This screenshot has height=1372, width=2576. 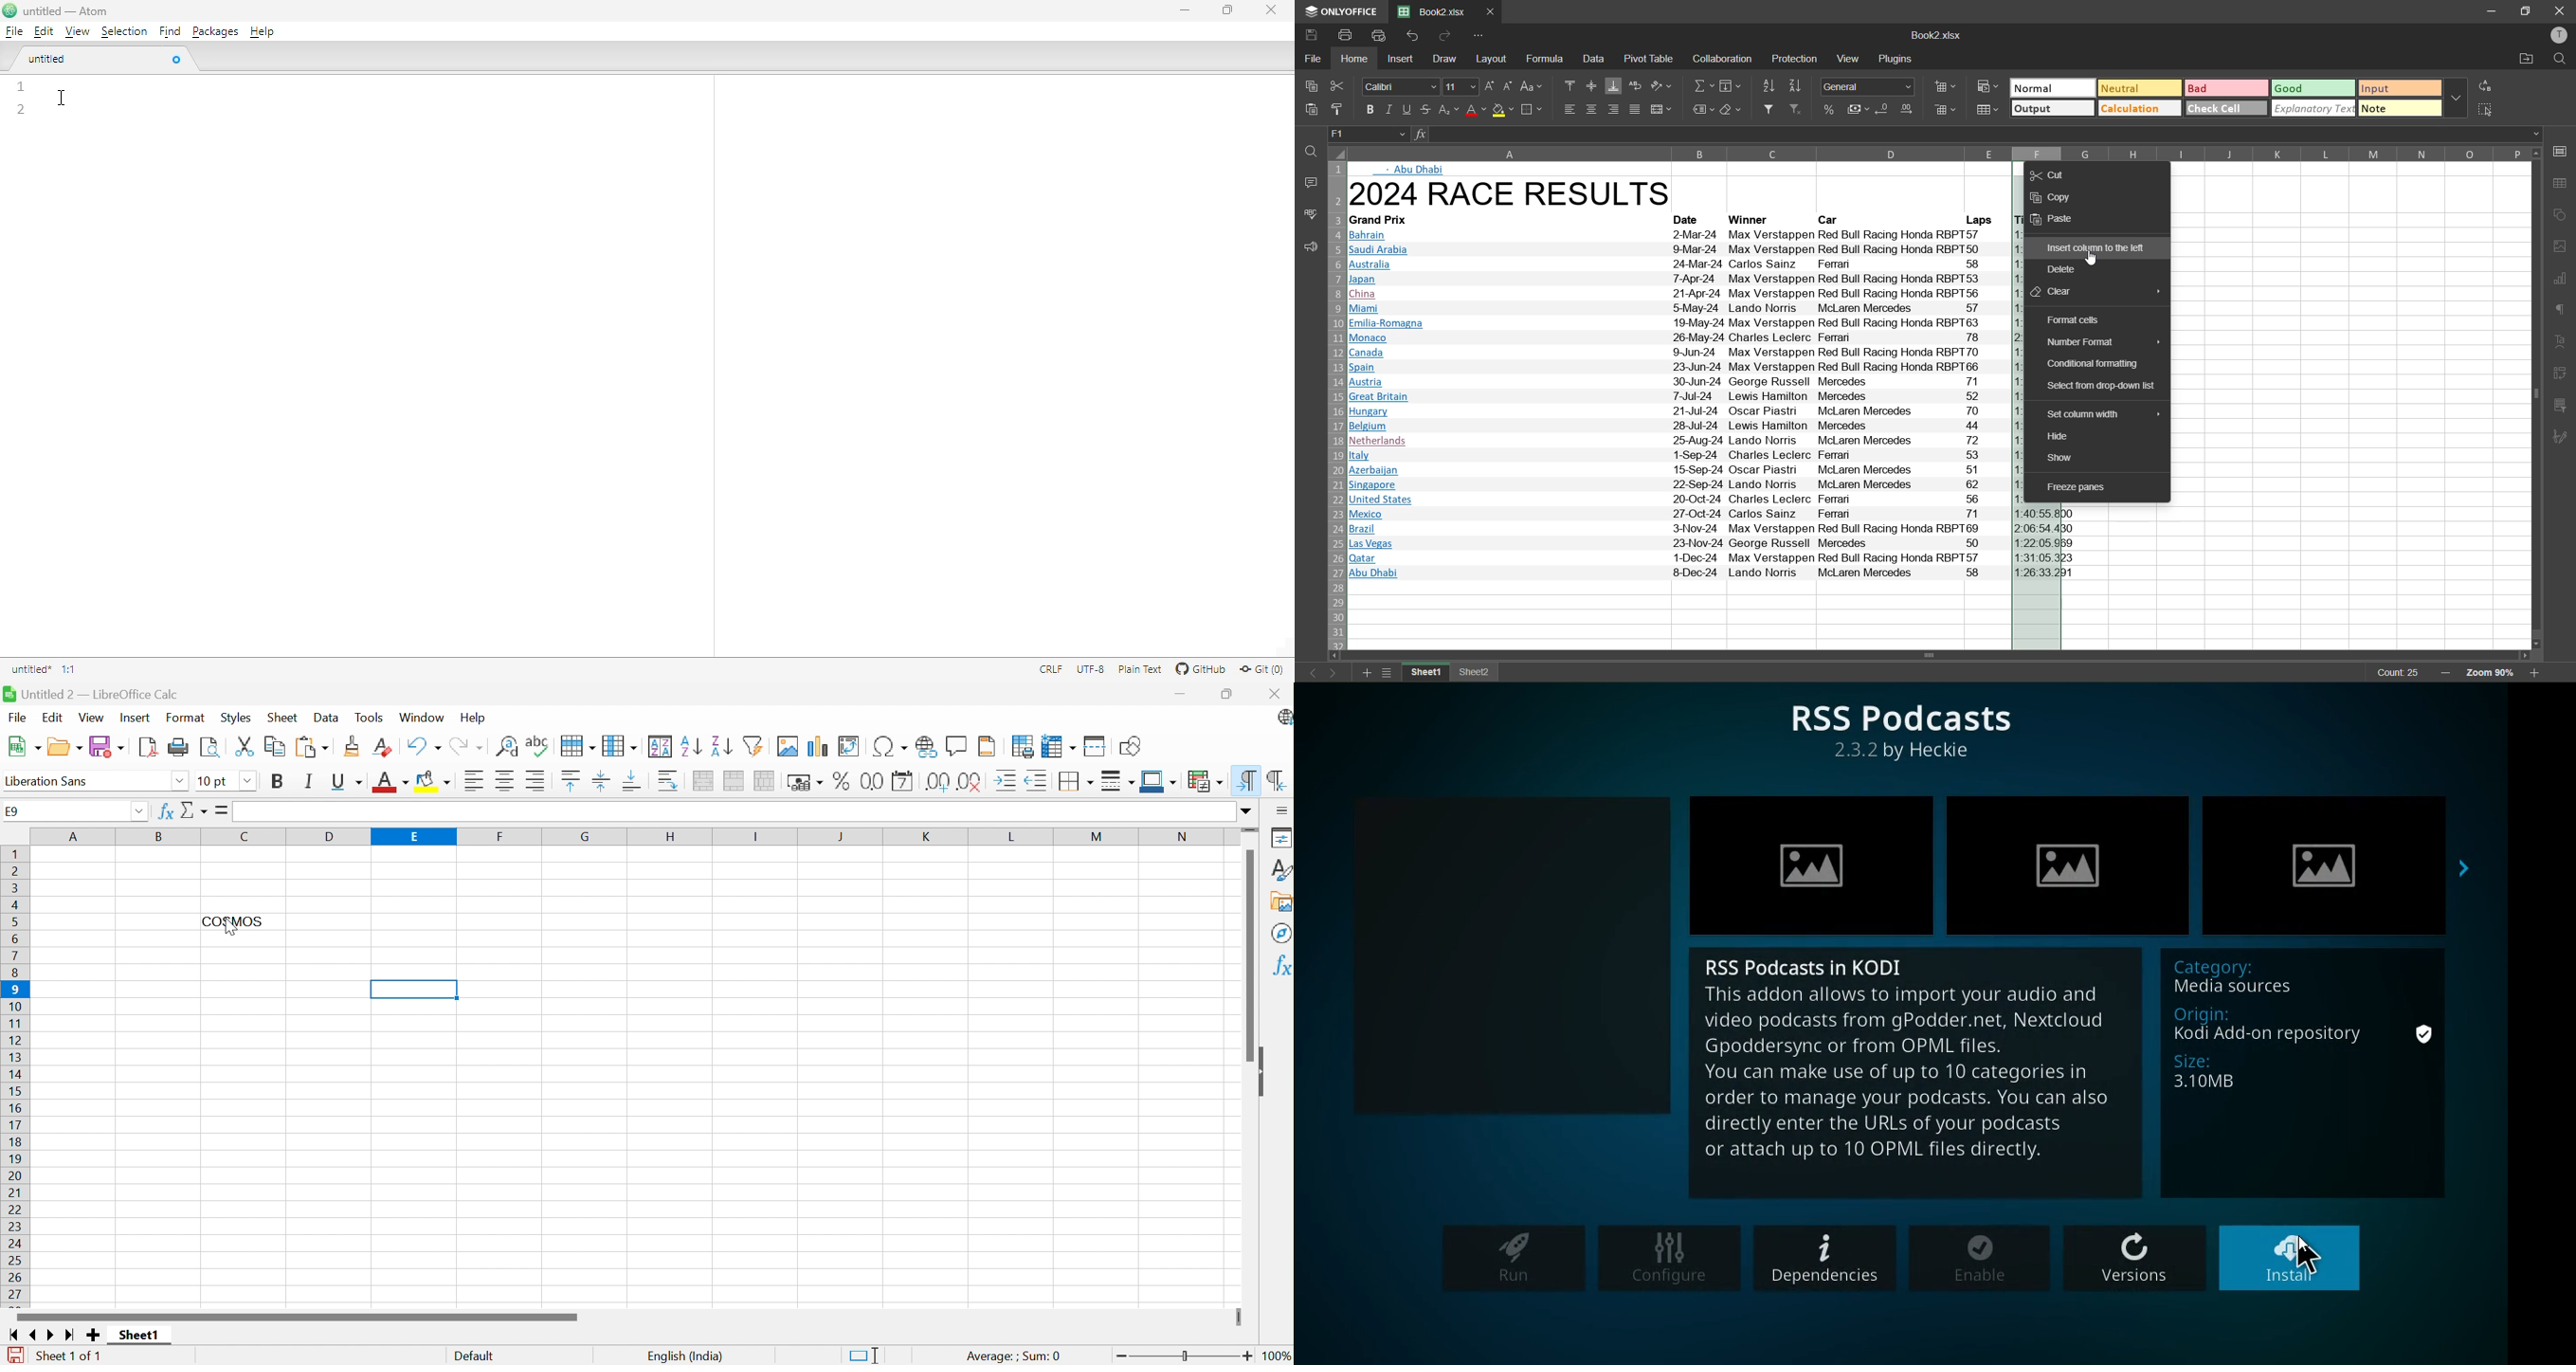 I want to click on Winner, so click(x=1753, y=219).